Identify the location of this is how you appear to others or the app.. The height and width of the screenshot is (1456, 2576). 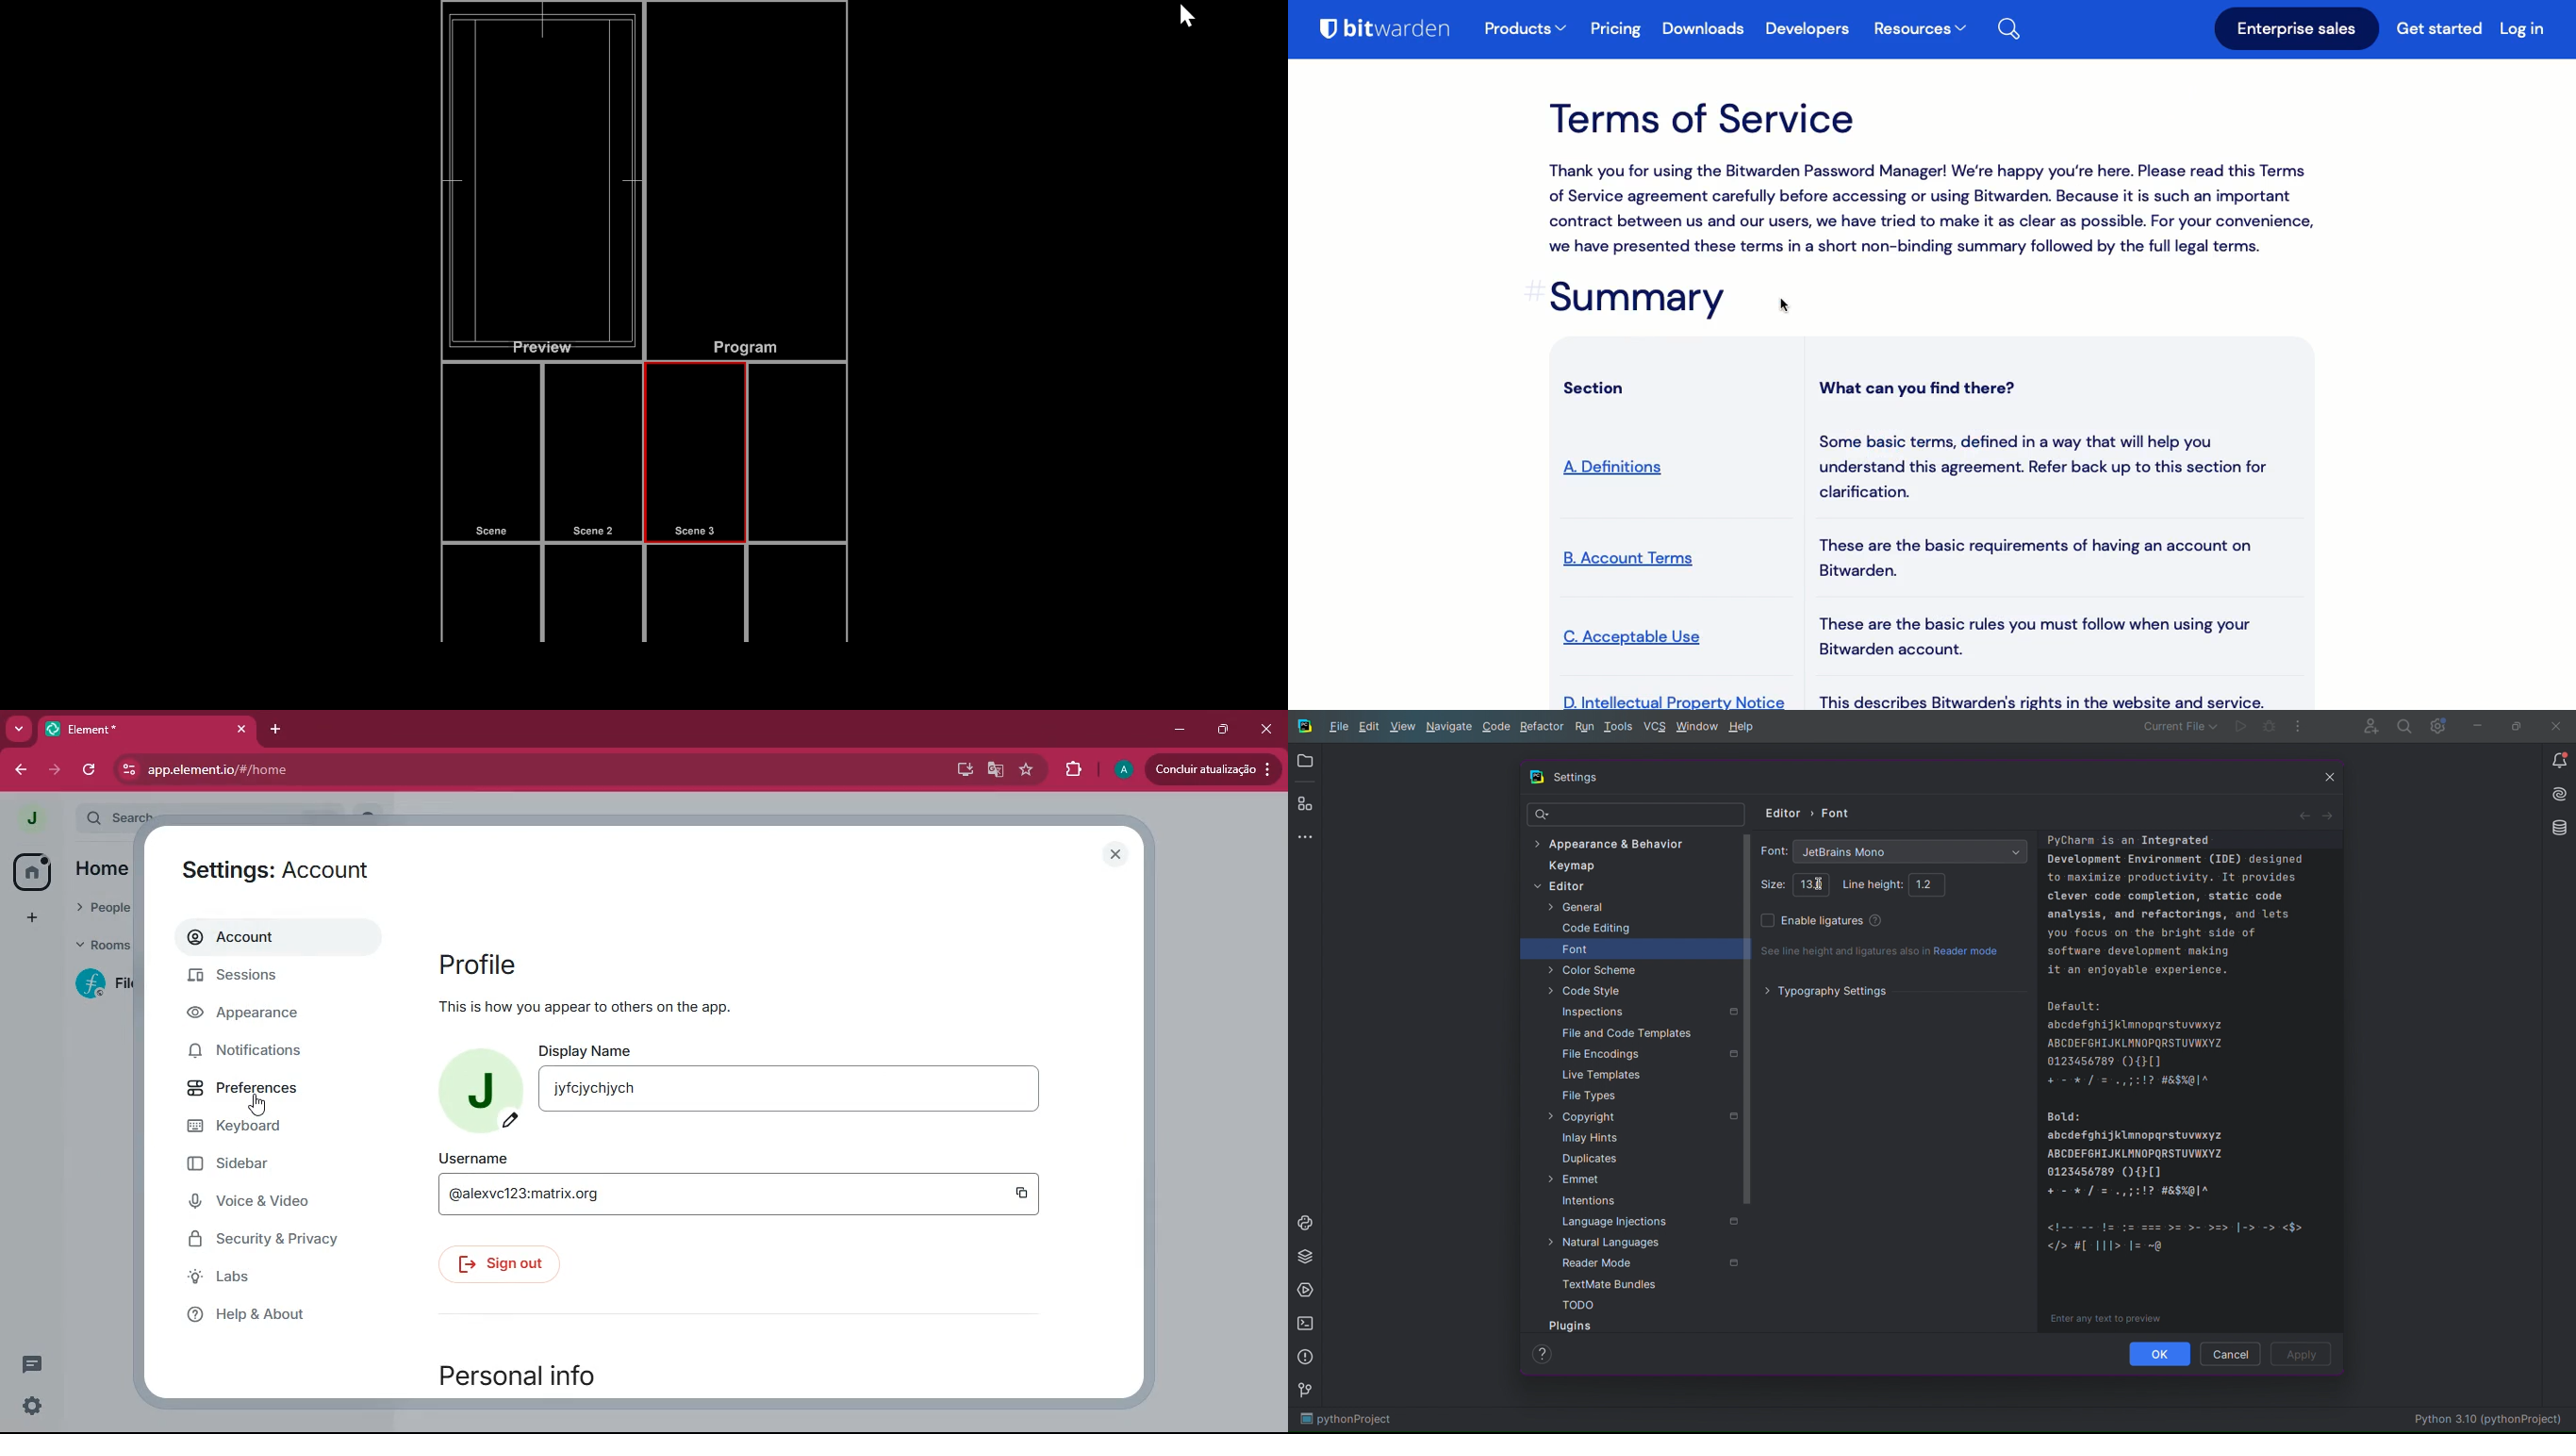
(629, 1007).